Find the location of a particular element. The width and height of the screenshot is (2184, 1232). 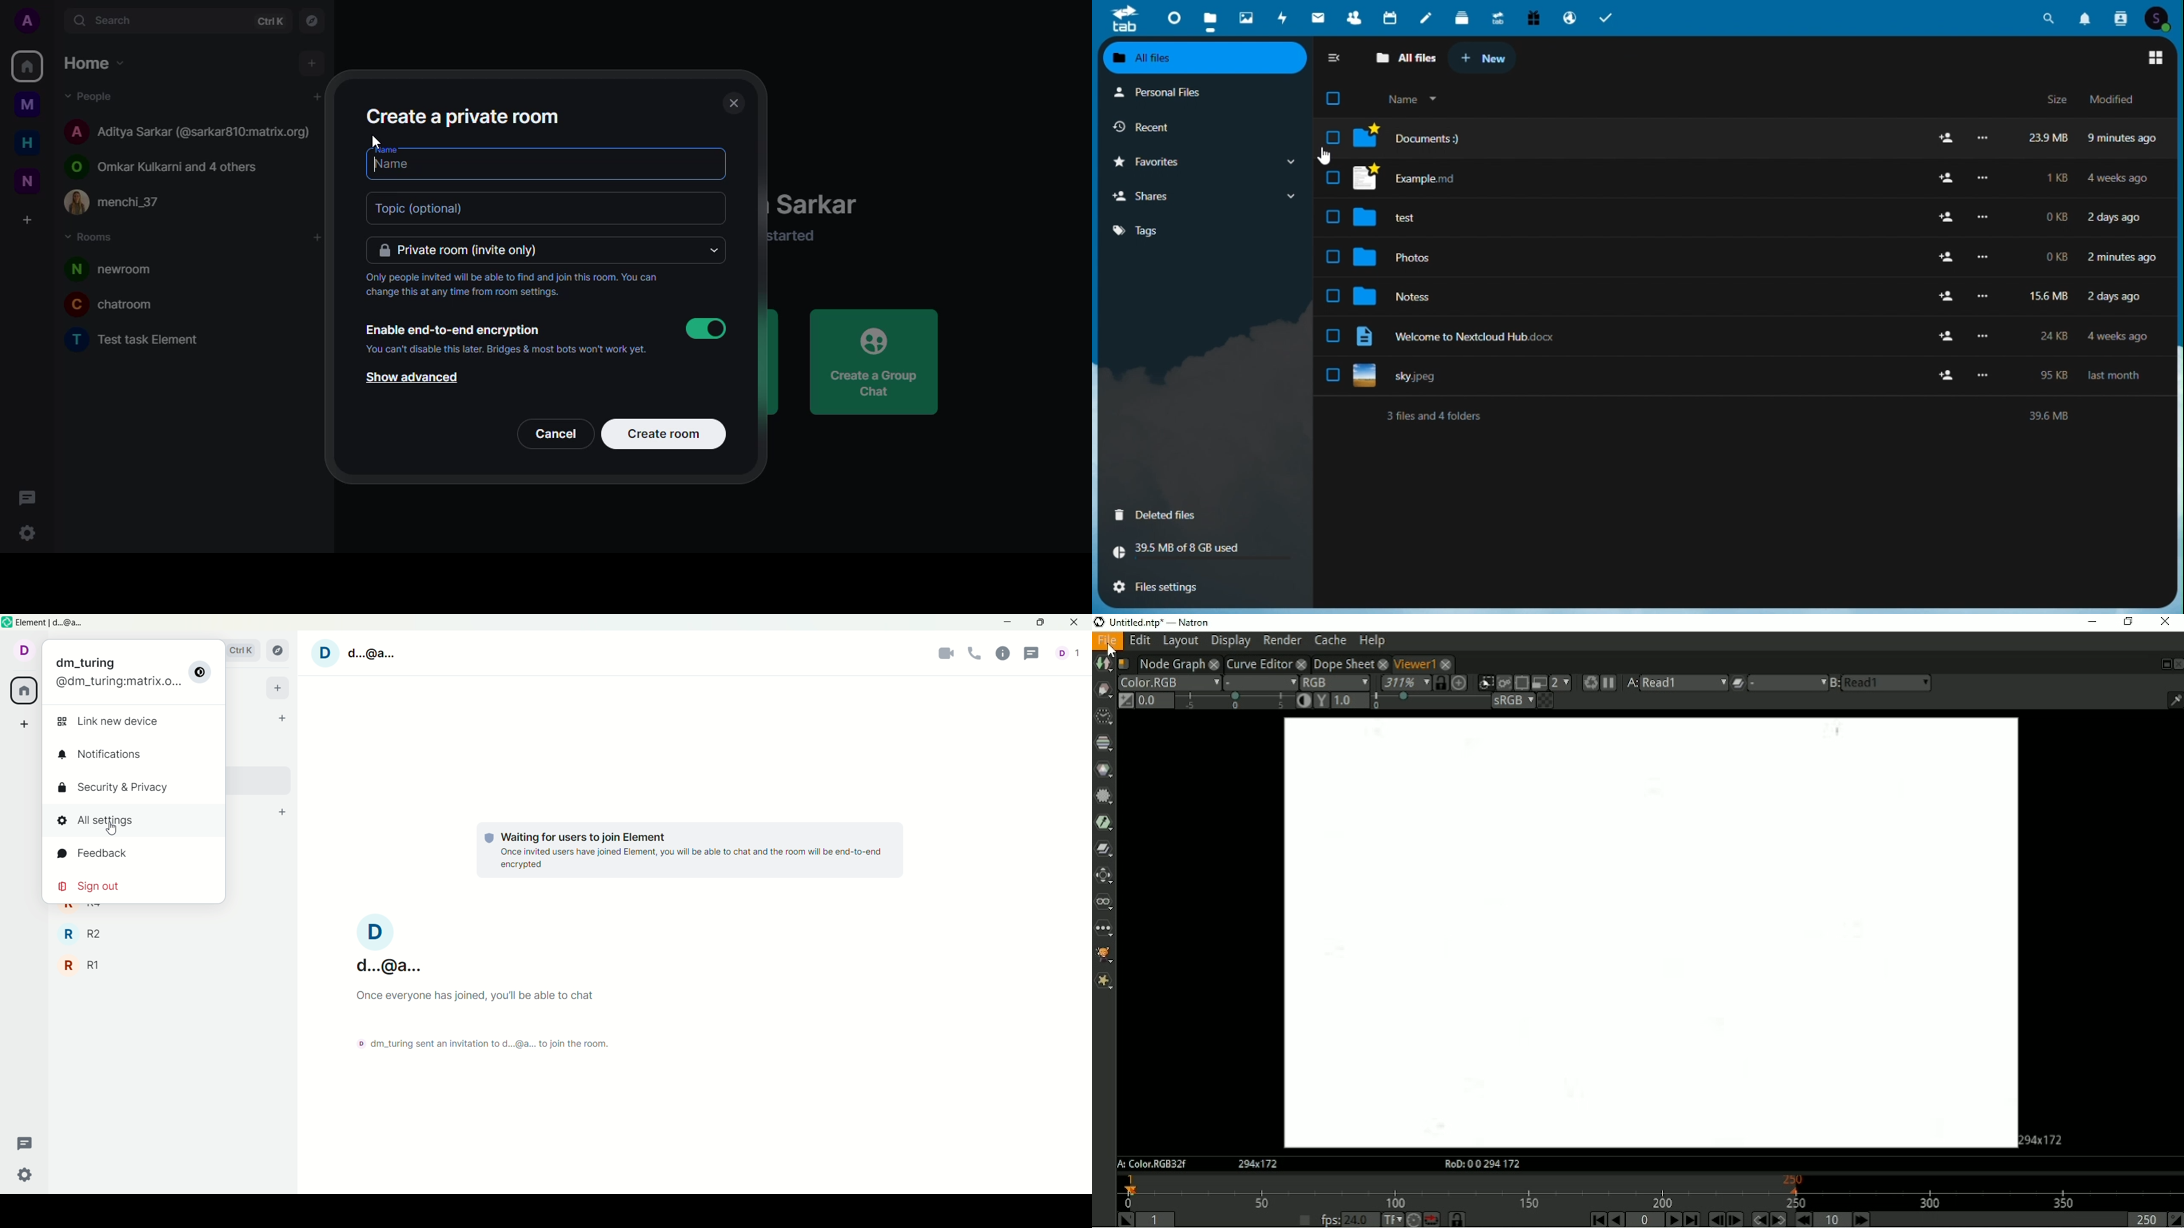

dashboard is located at coordinates (1173, 16).